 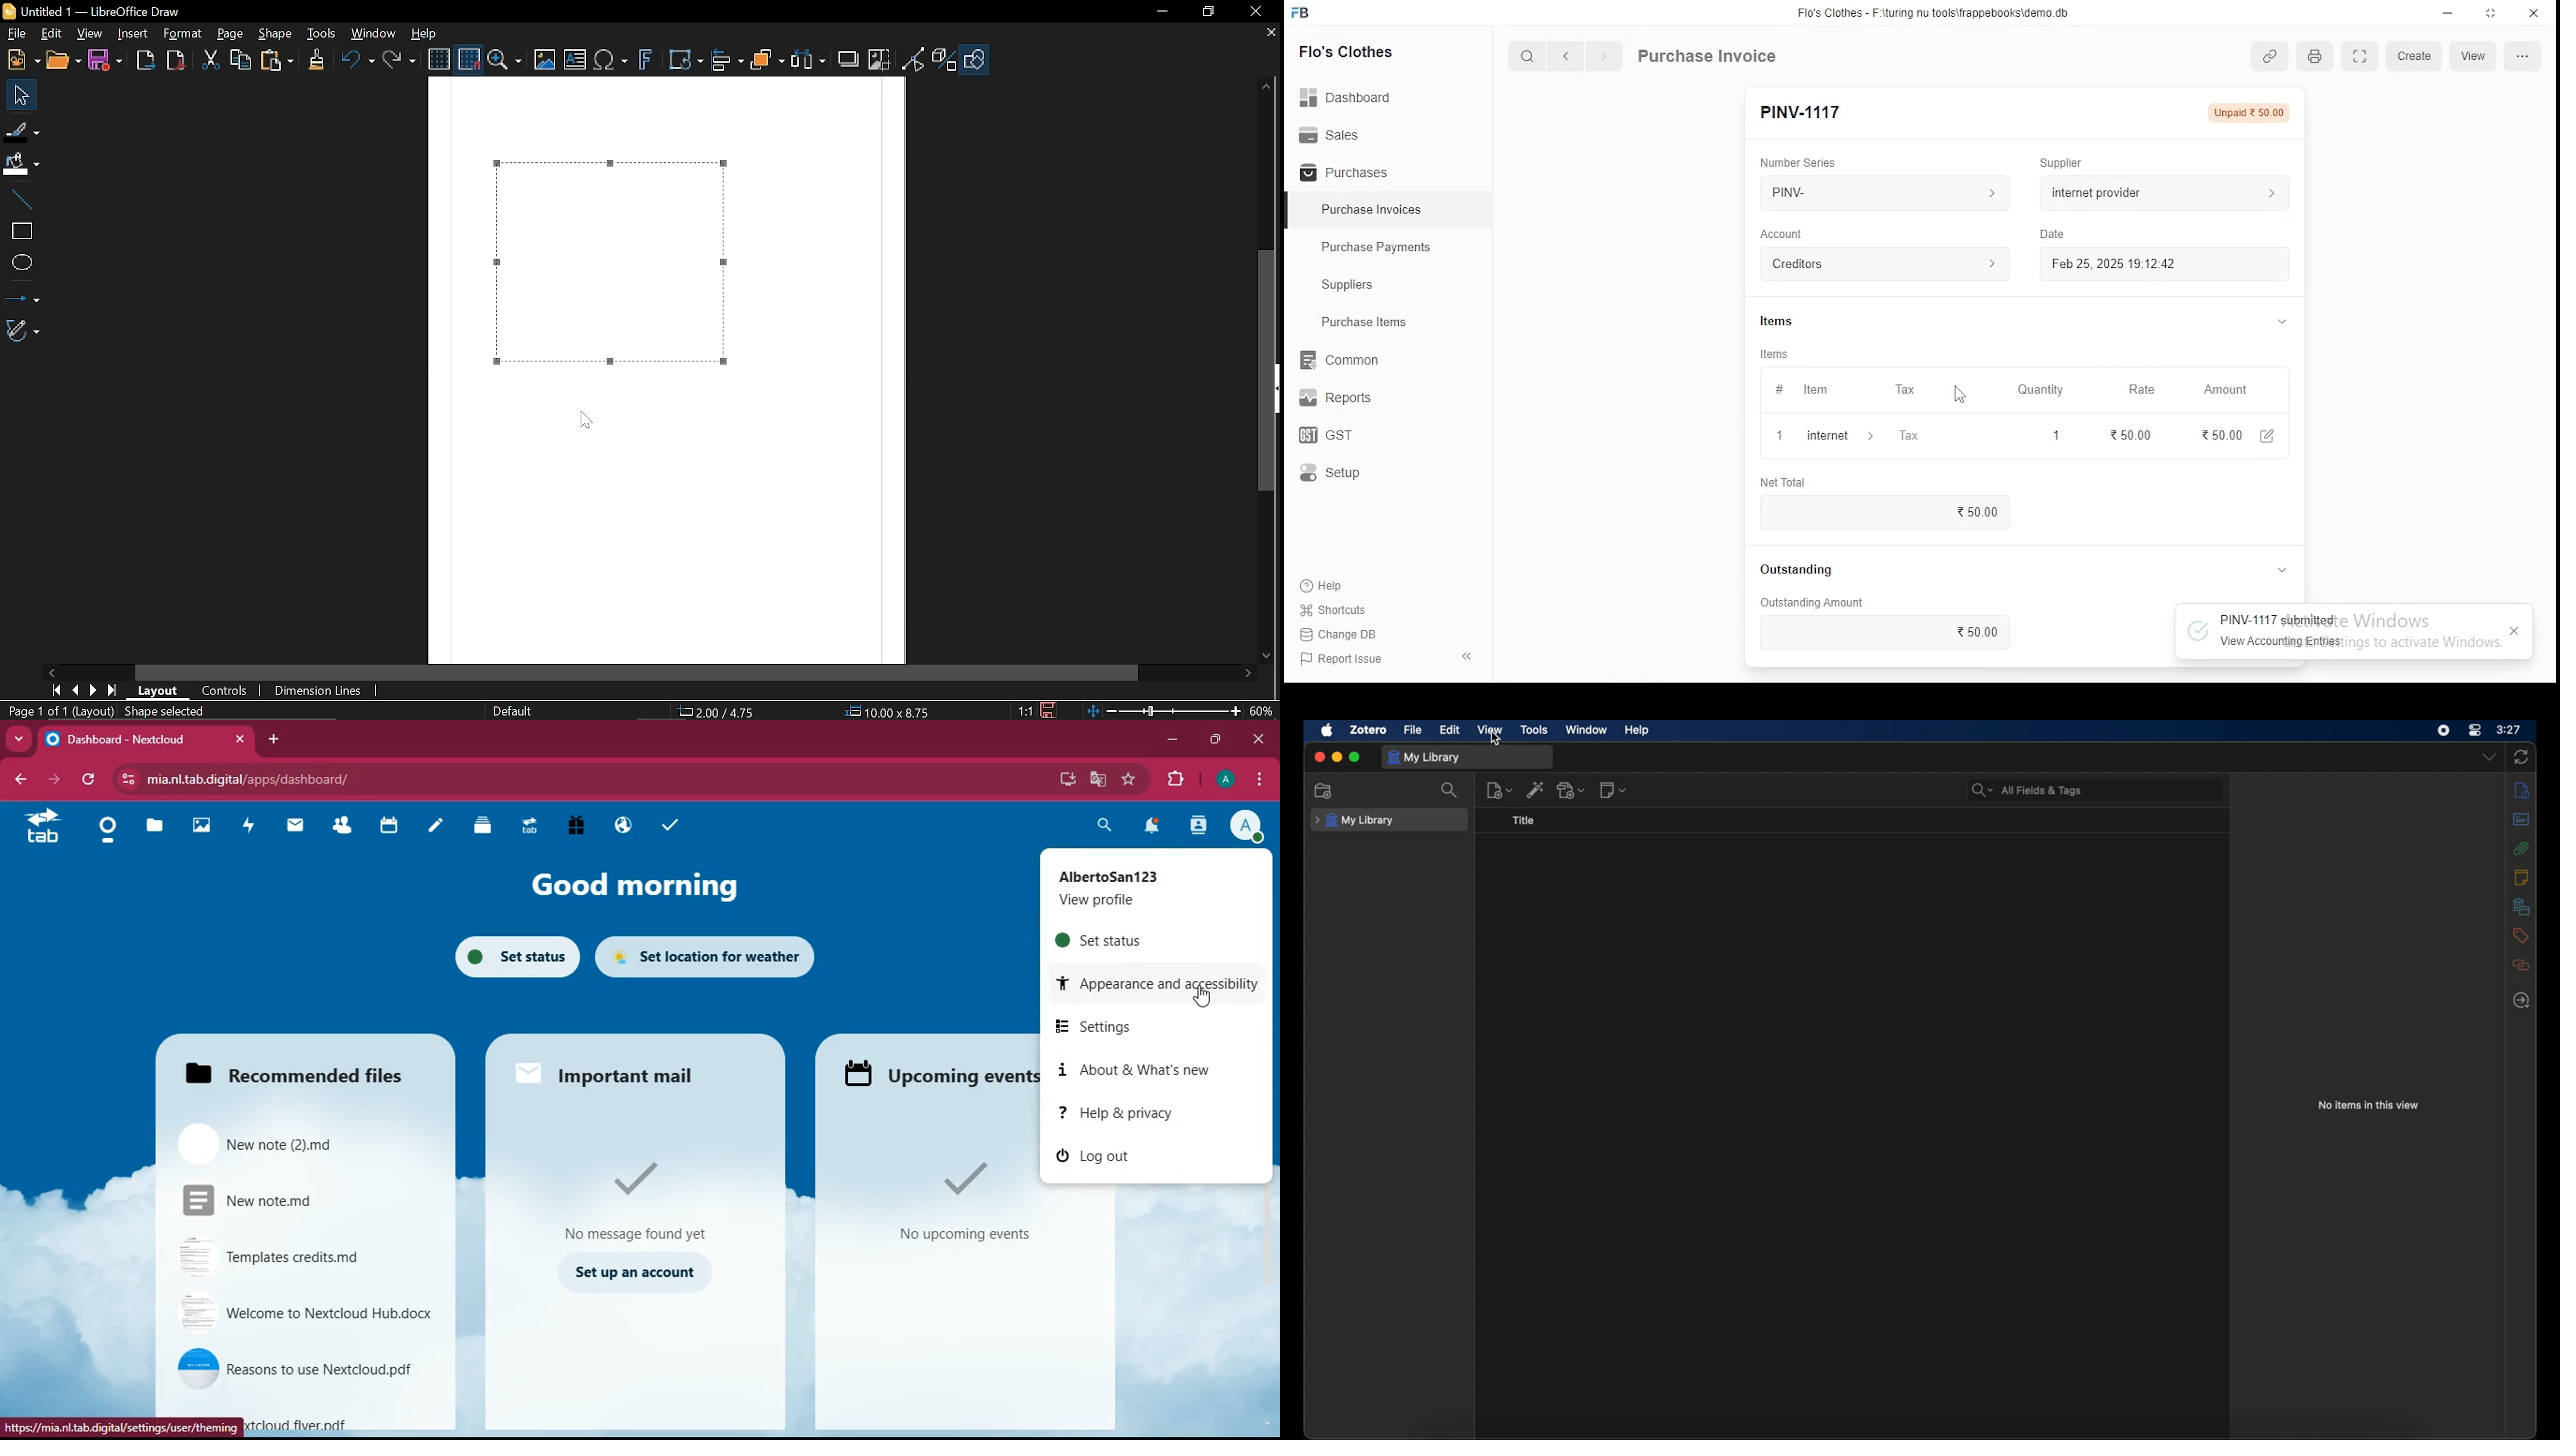 What do you see at coordinates (1151, 829) in the screenshot?
I see `notifications` at bounding box center [1151, 829].